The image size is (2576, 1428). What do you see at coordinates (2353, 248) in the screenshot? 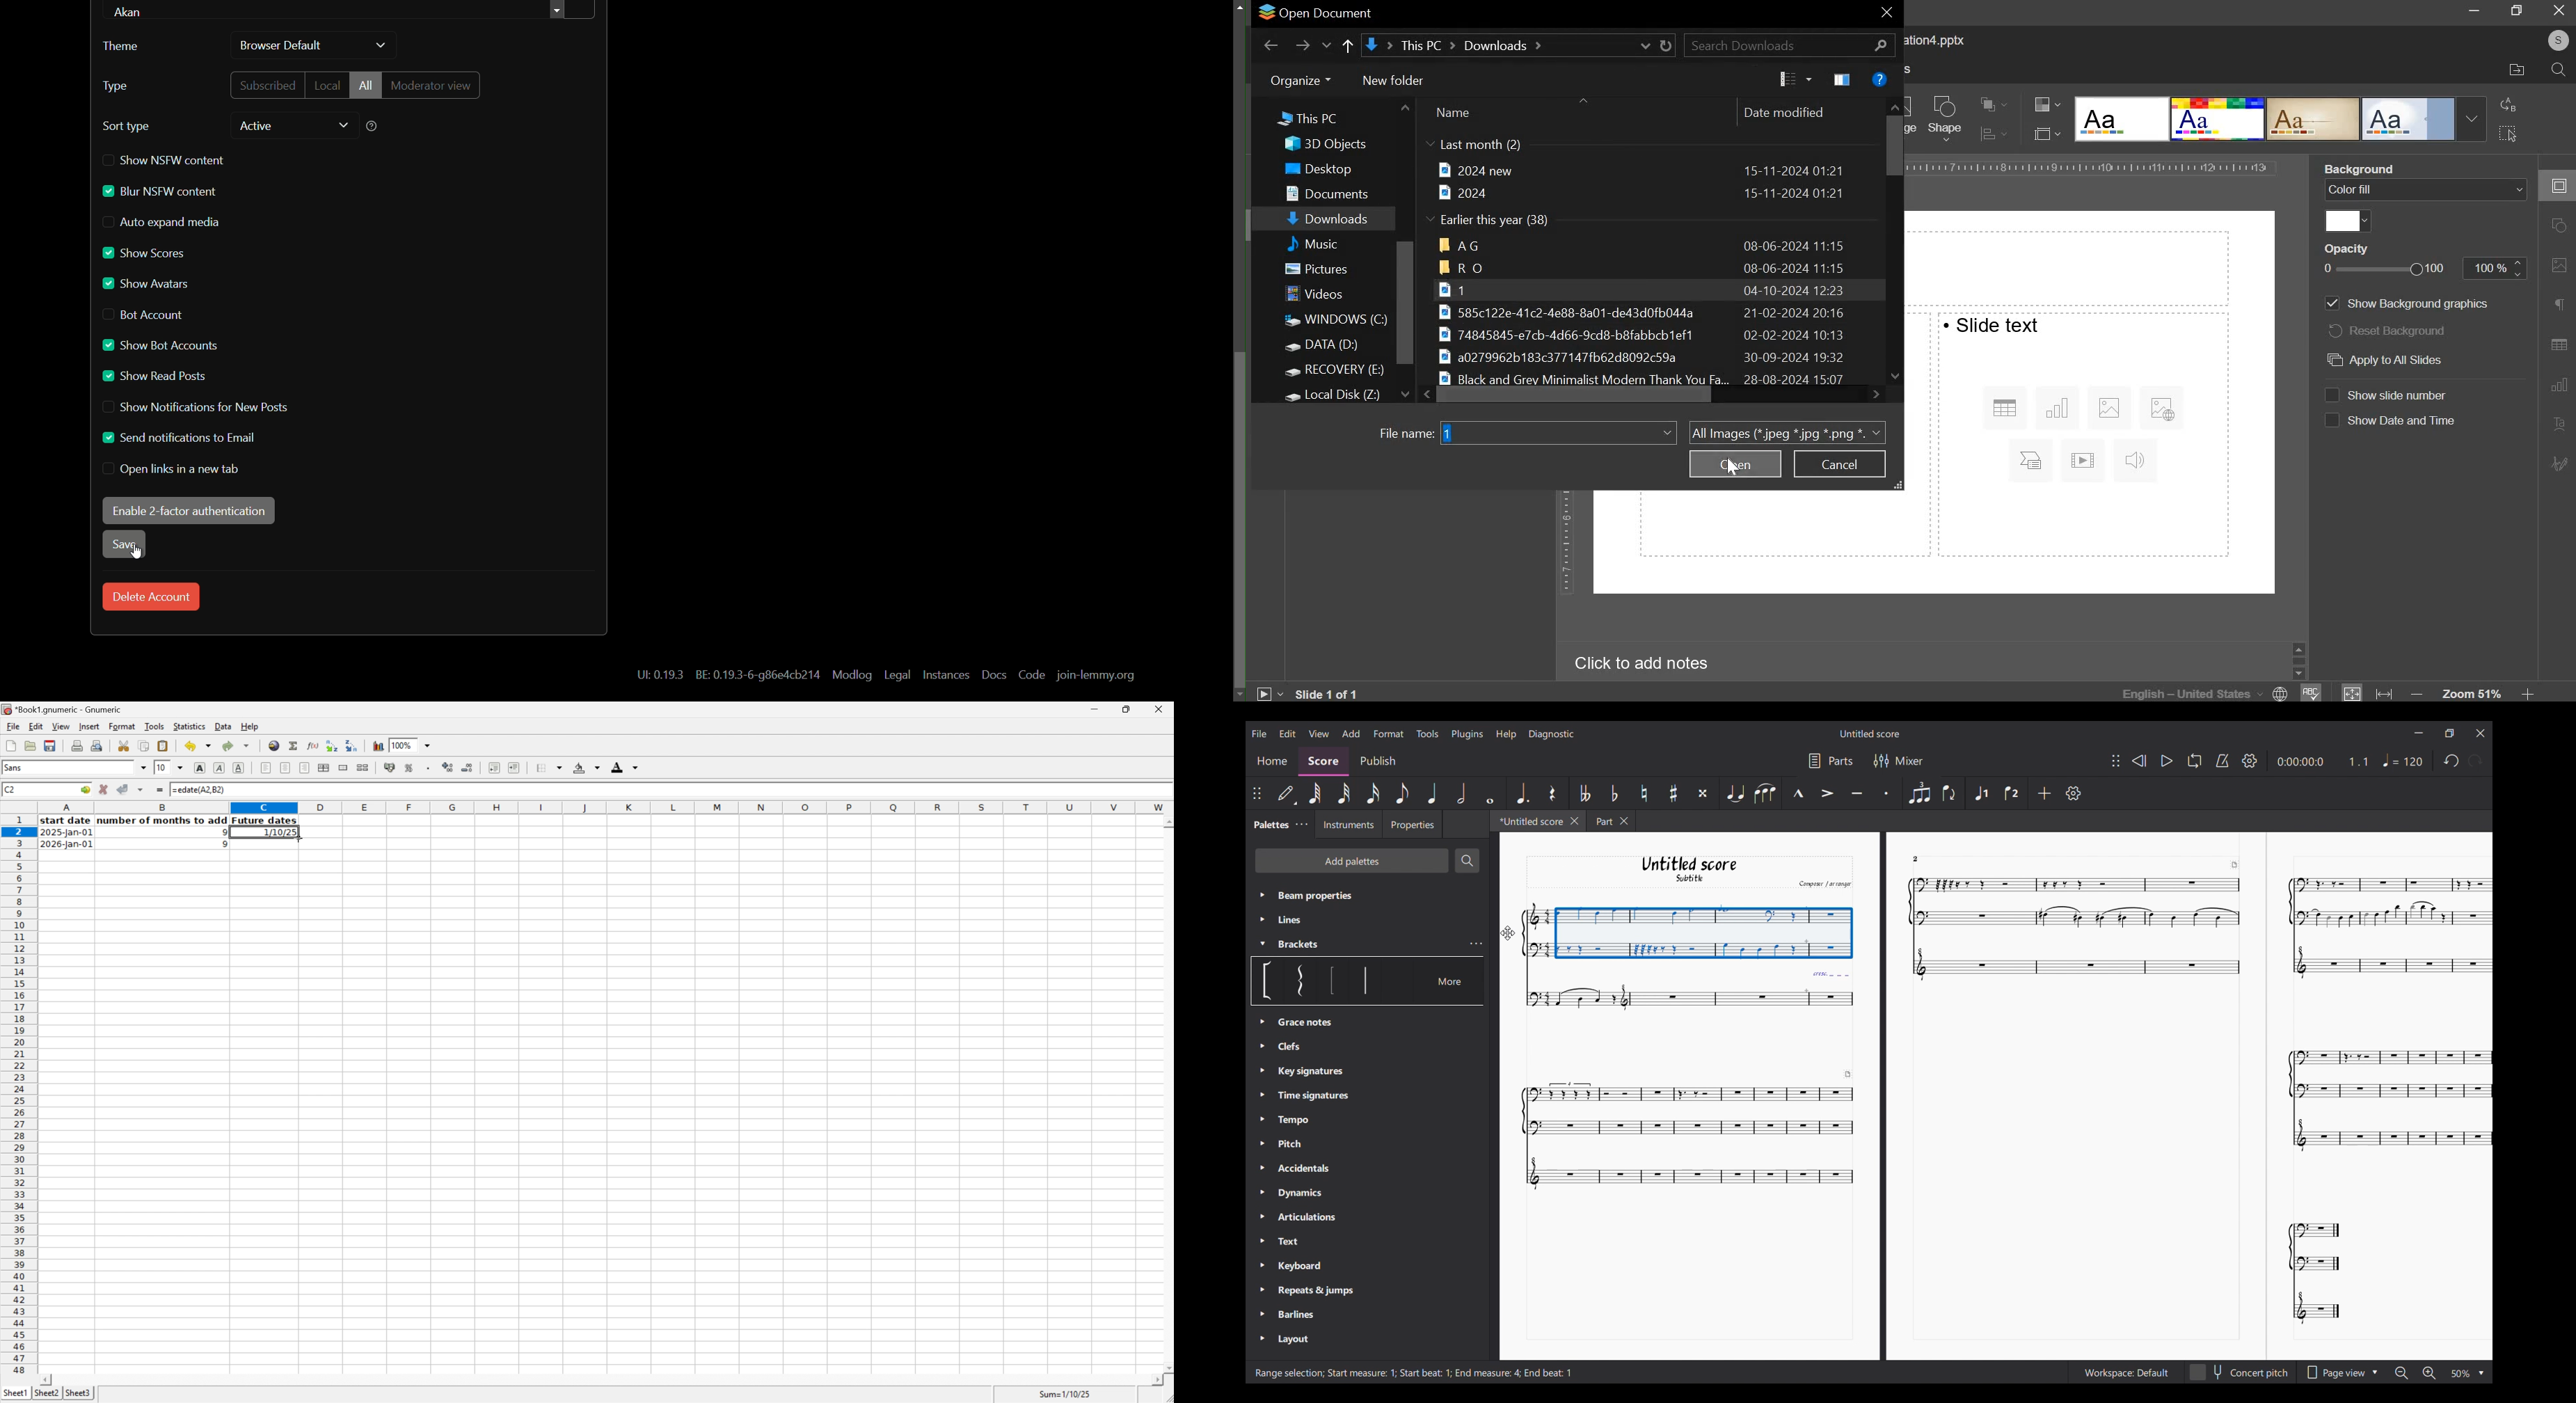
I see `opacity` at bounding box center [2353, 248].